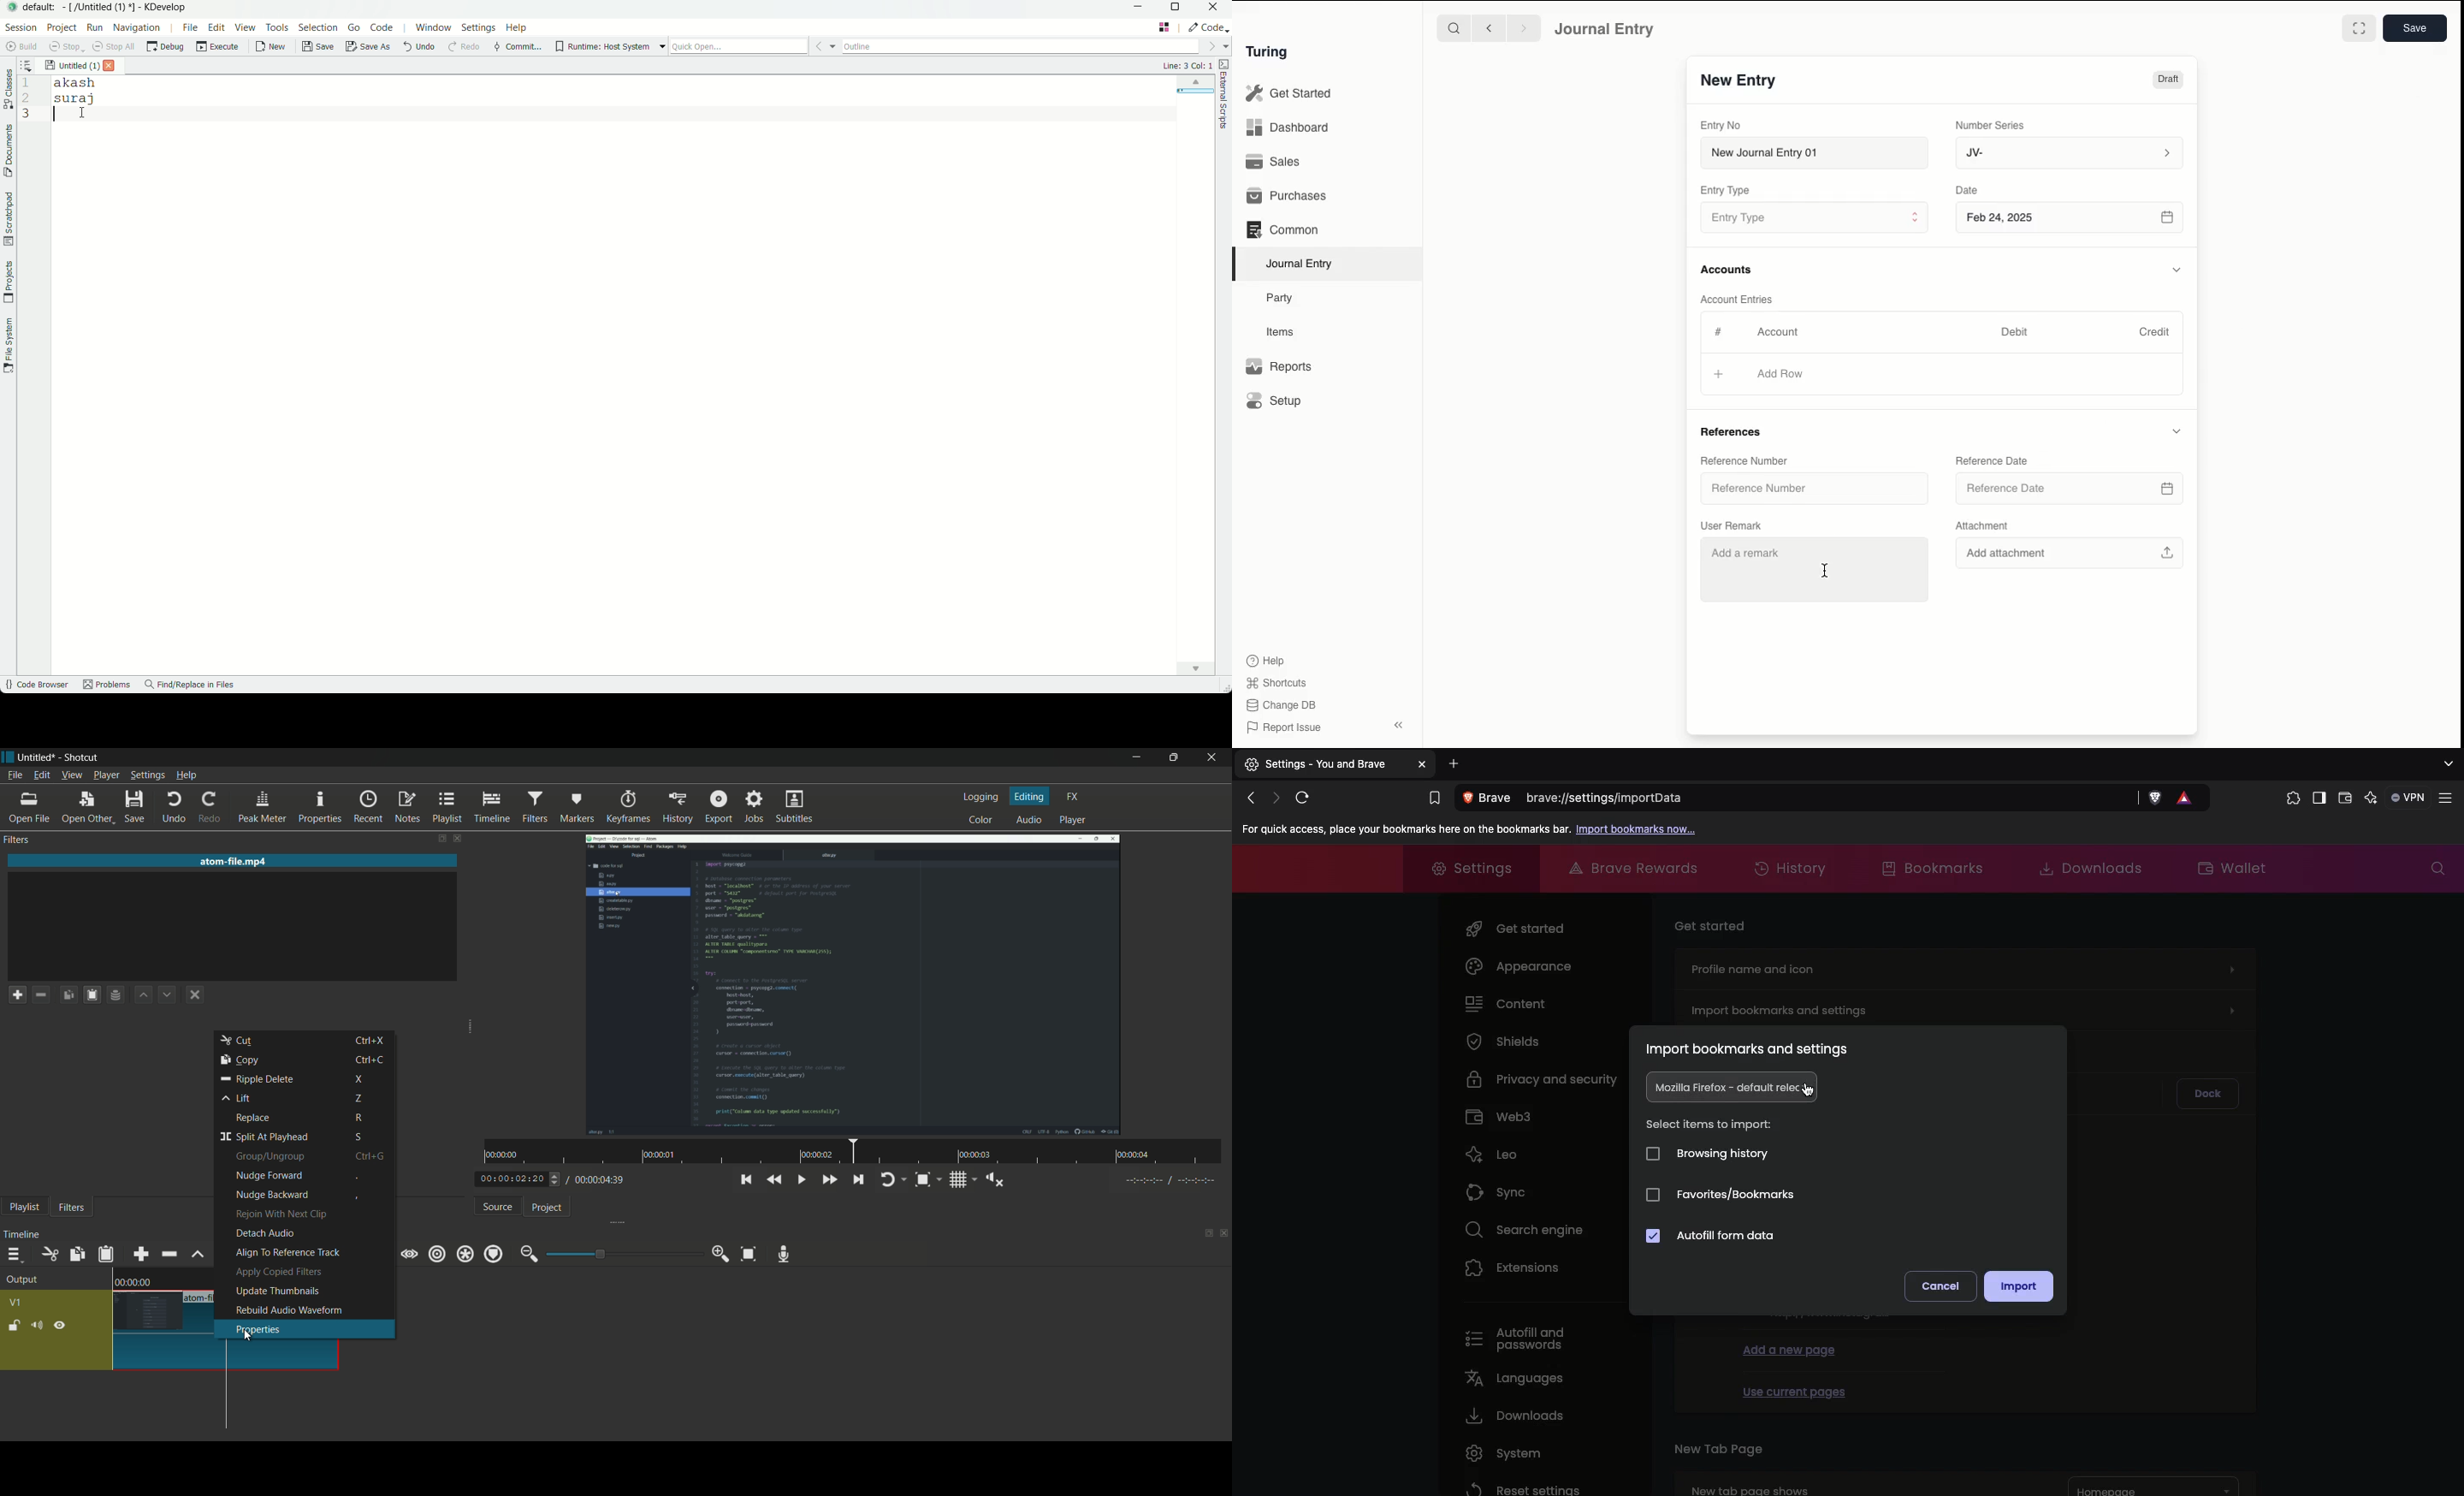 This screenshot has width=2464, height=1512. I want to click on lock, so click(15, 1326).